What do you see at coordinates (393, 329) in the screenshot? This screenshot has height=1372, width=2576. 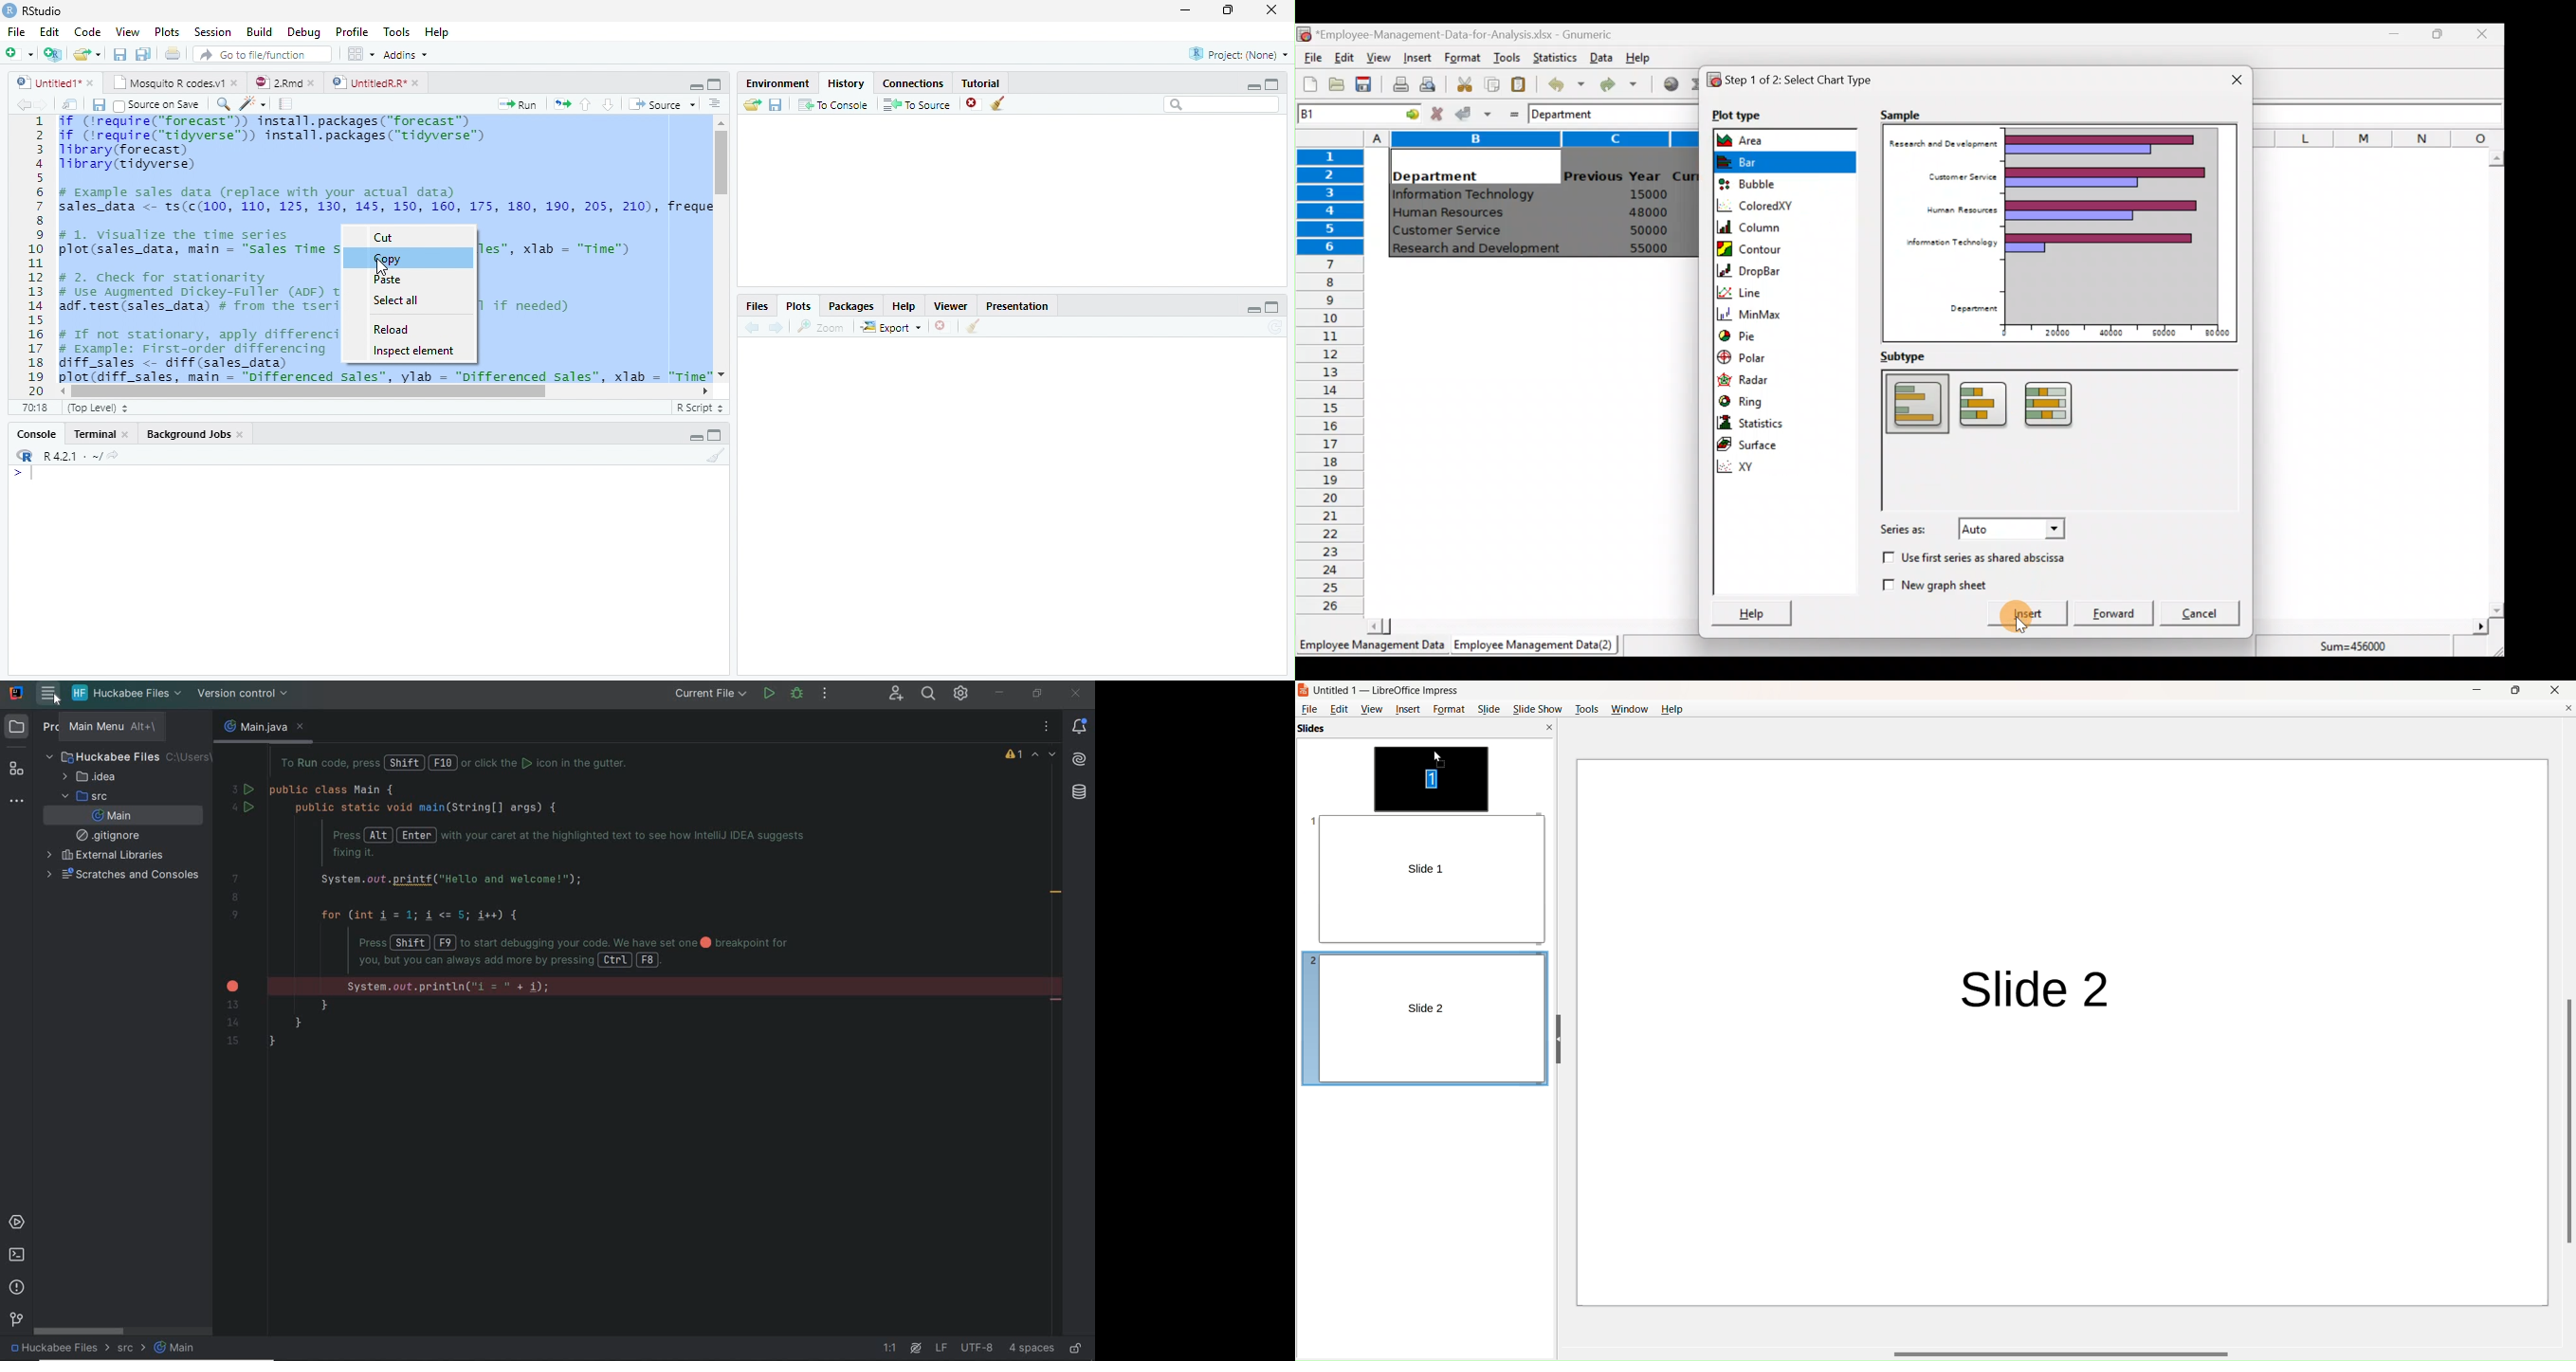 I see `Reload` at bounding box center [393, 329].